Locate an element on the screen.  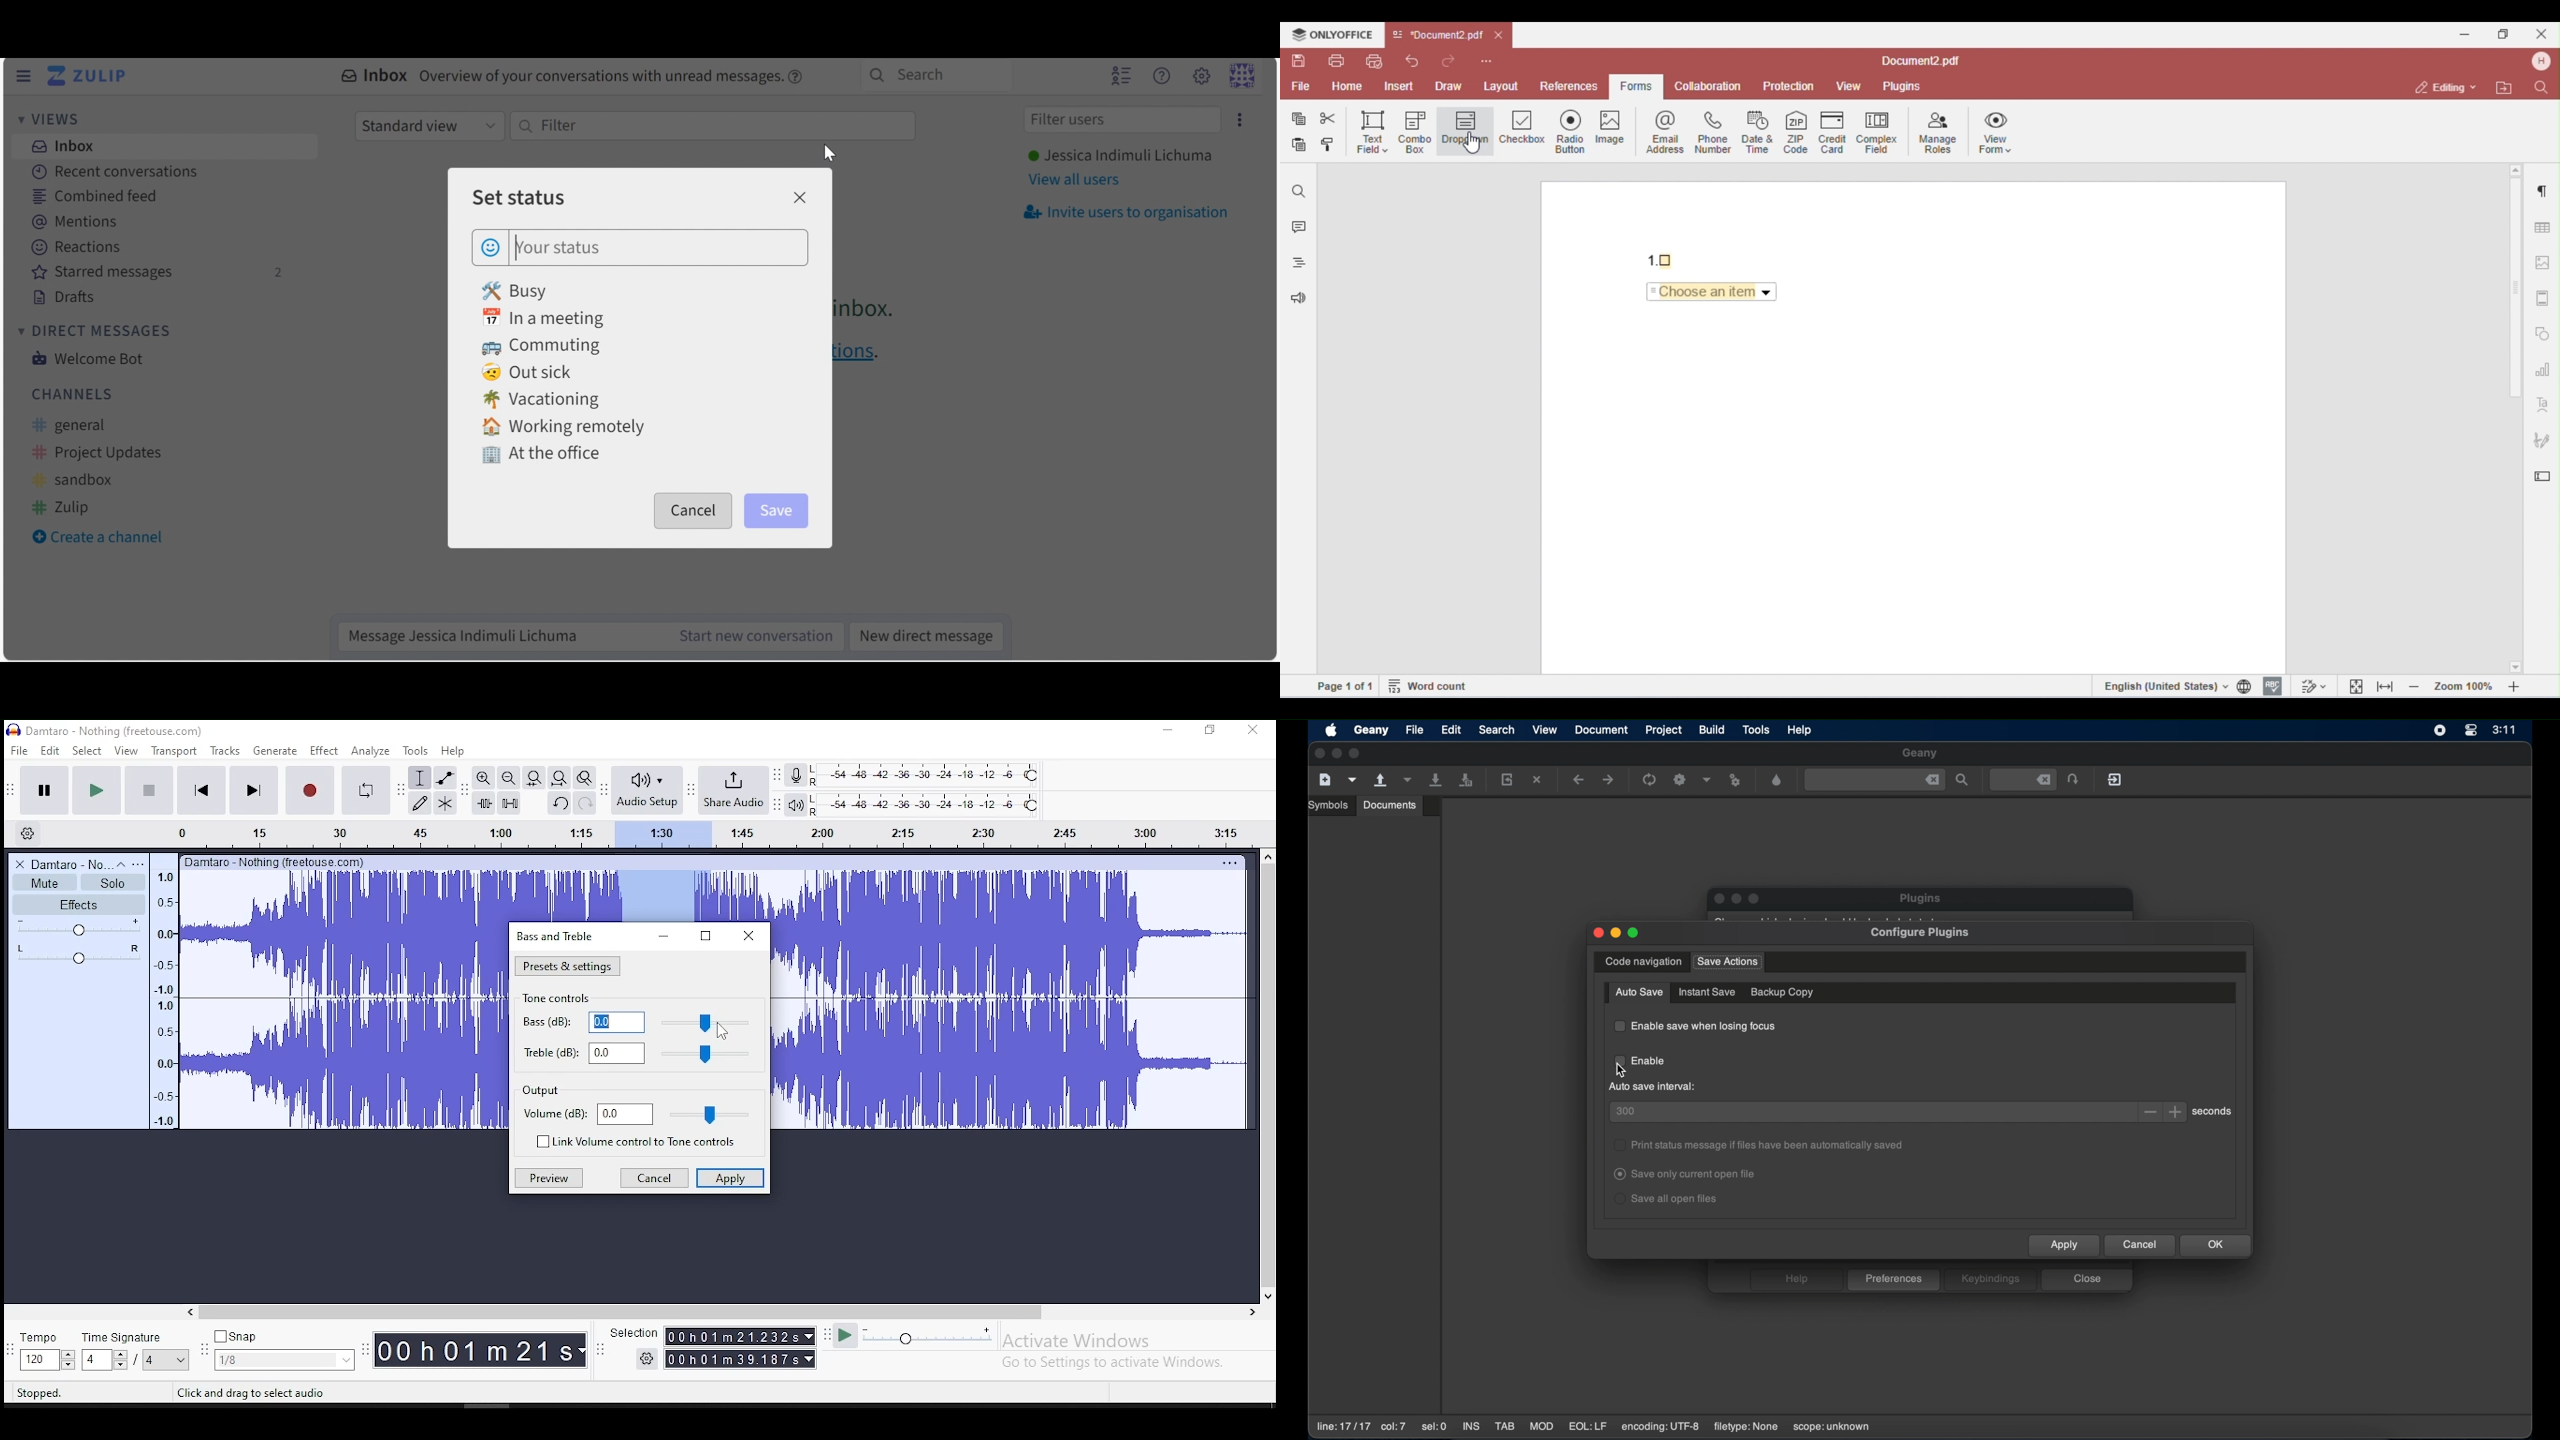
preferences is located at coordinates (1894, 1280).